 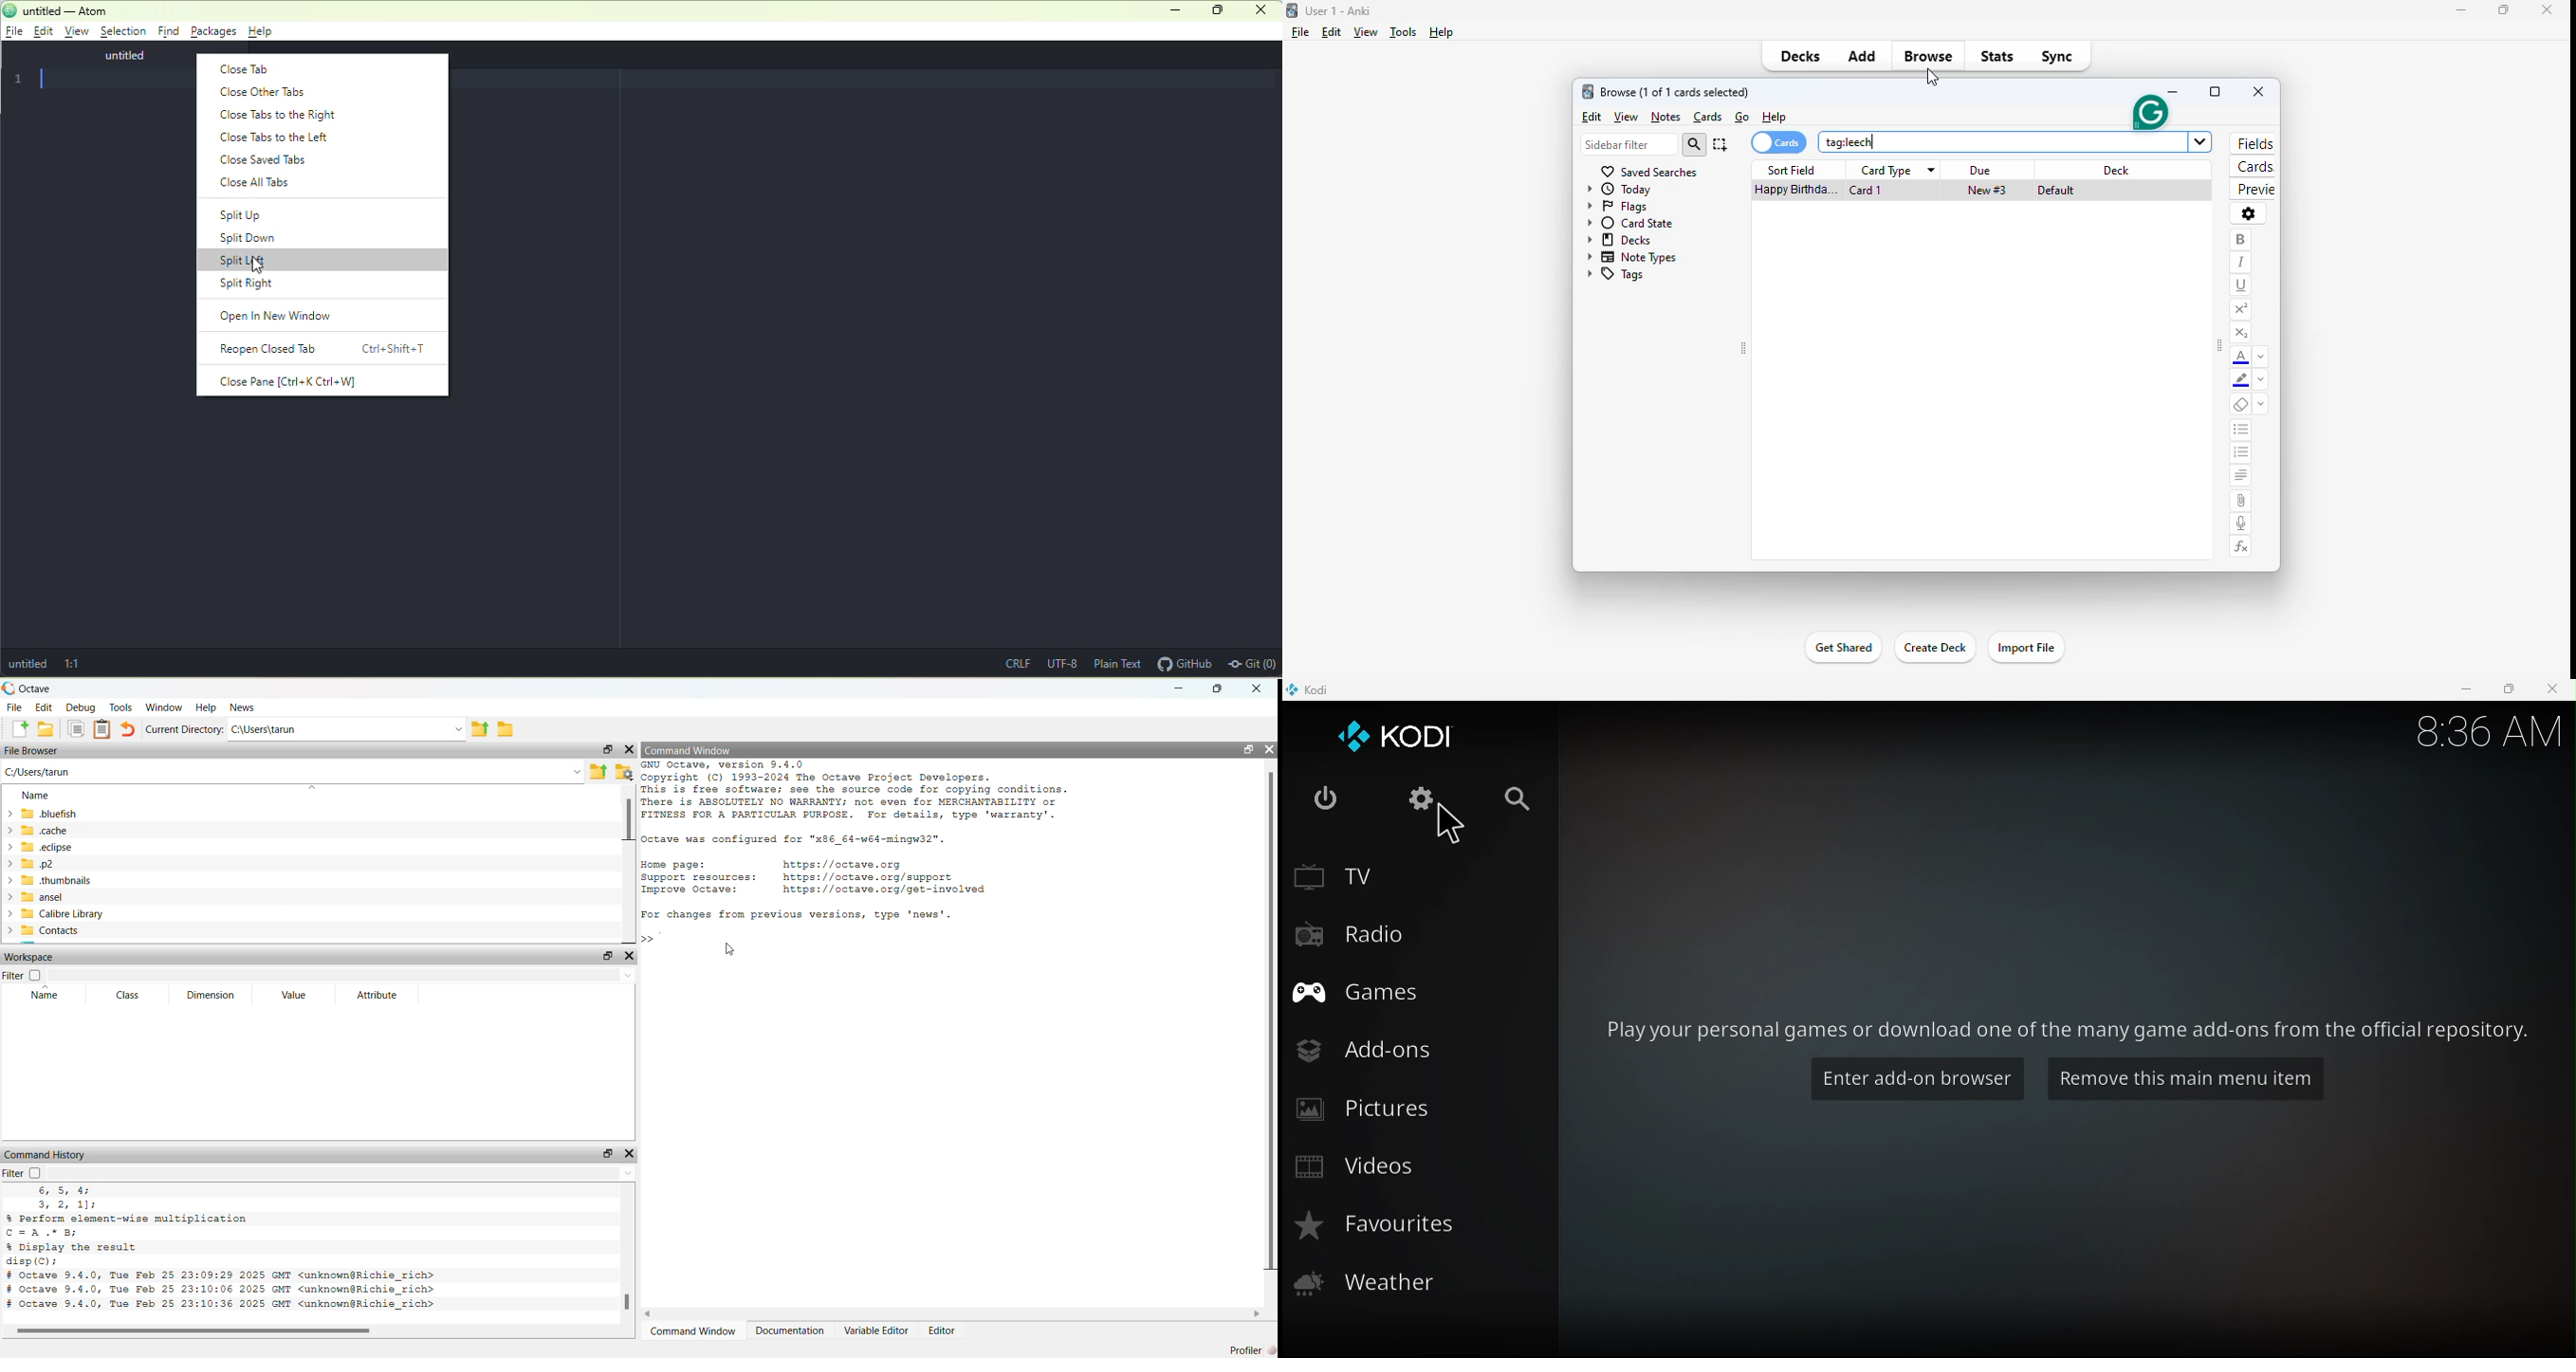 I want to click on minimize, so click(x=2462, y=10).